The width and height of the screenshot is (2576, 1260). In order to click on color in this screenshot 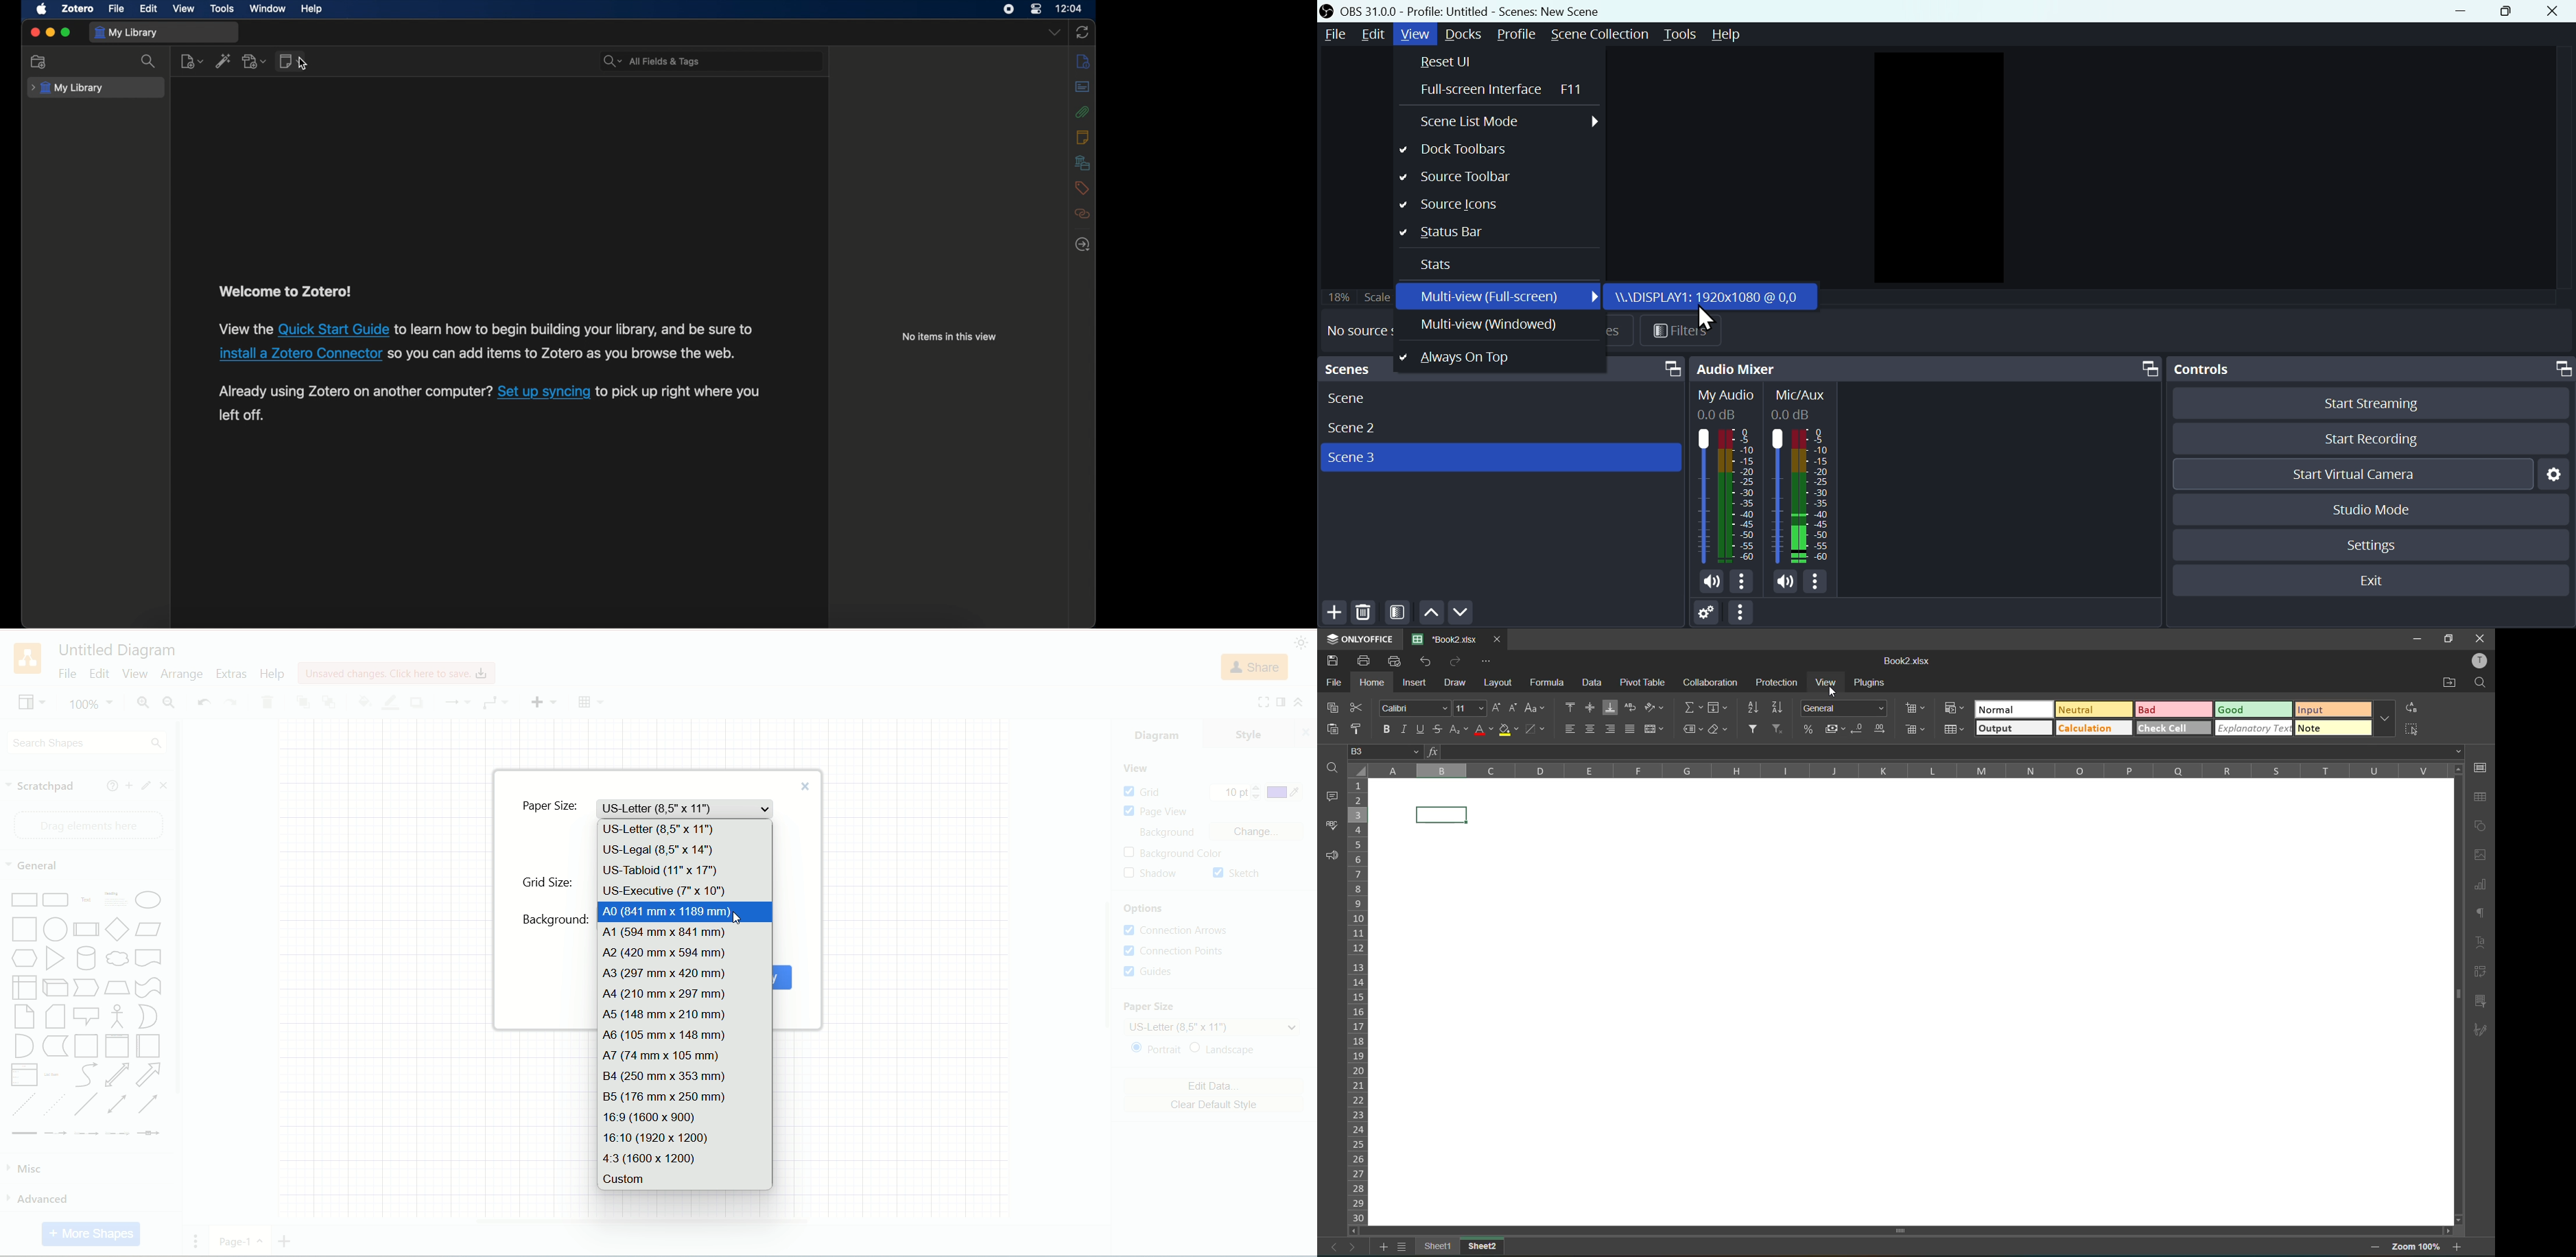, I will do `click(1286, 793)`.